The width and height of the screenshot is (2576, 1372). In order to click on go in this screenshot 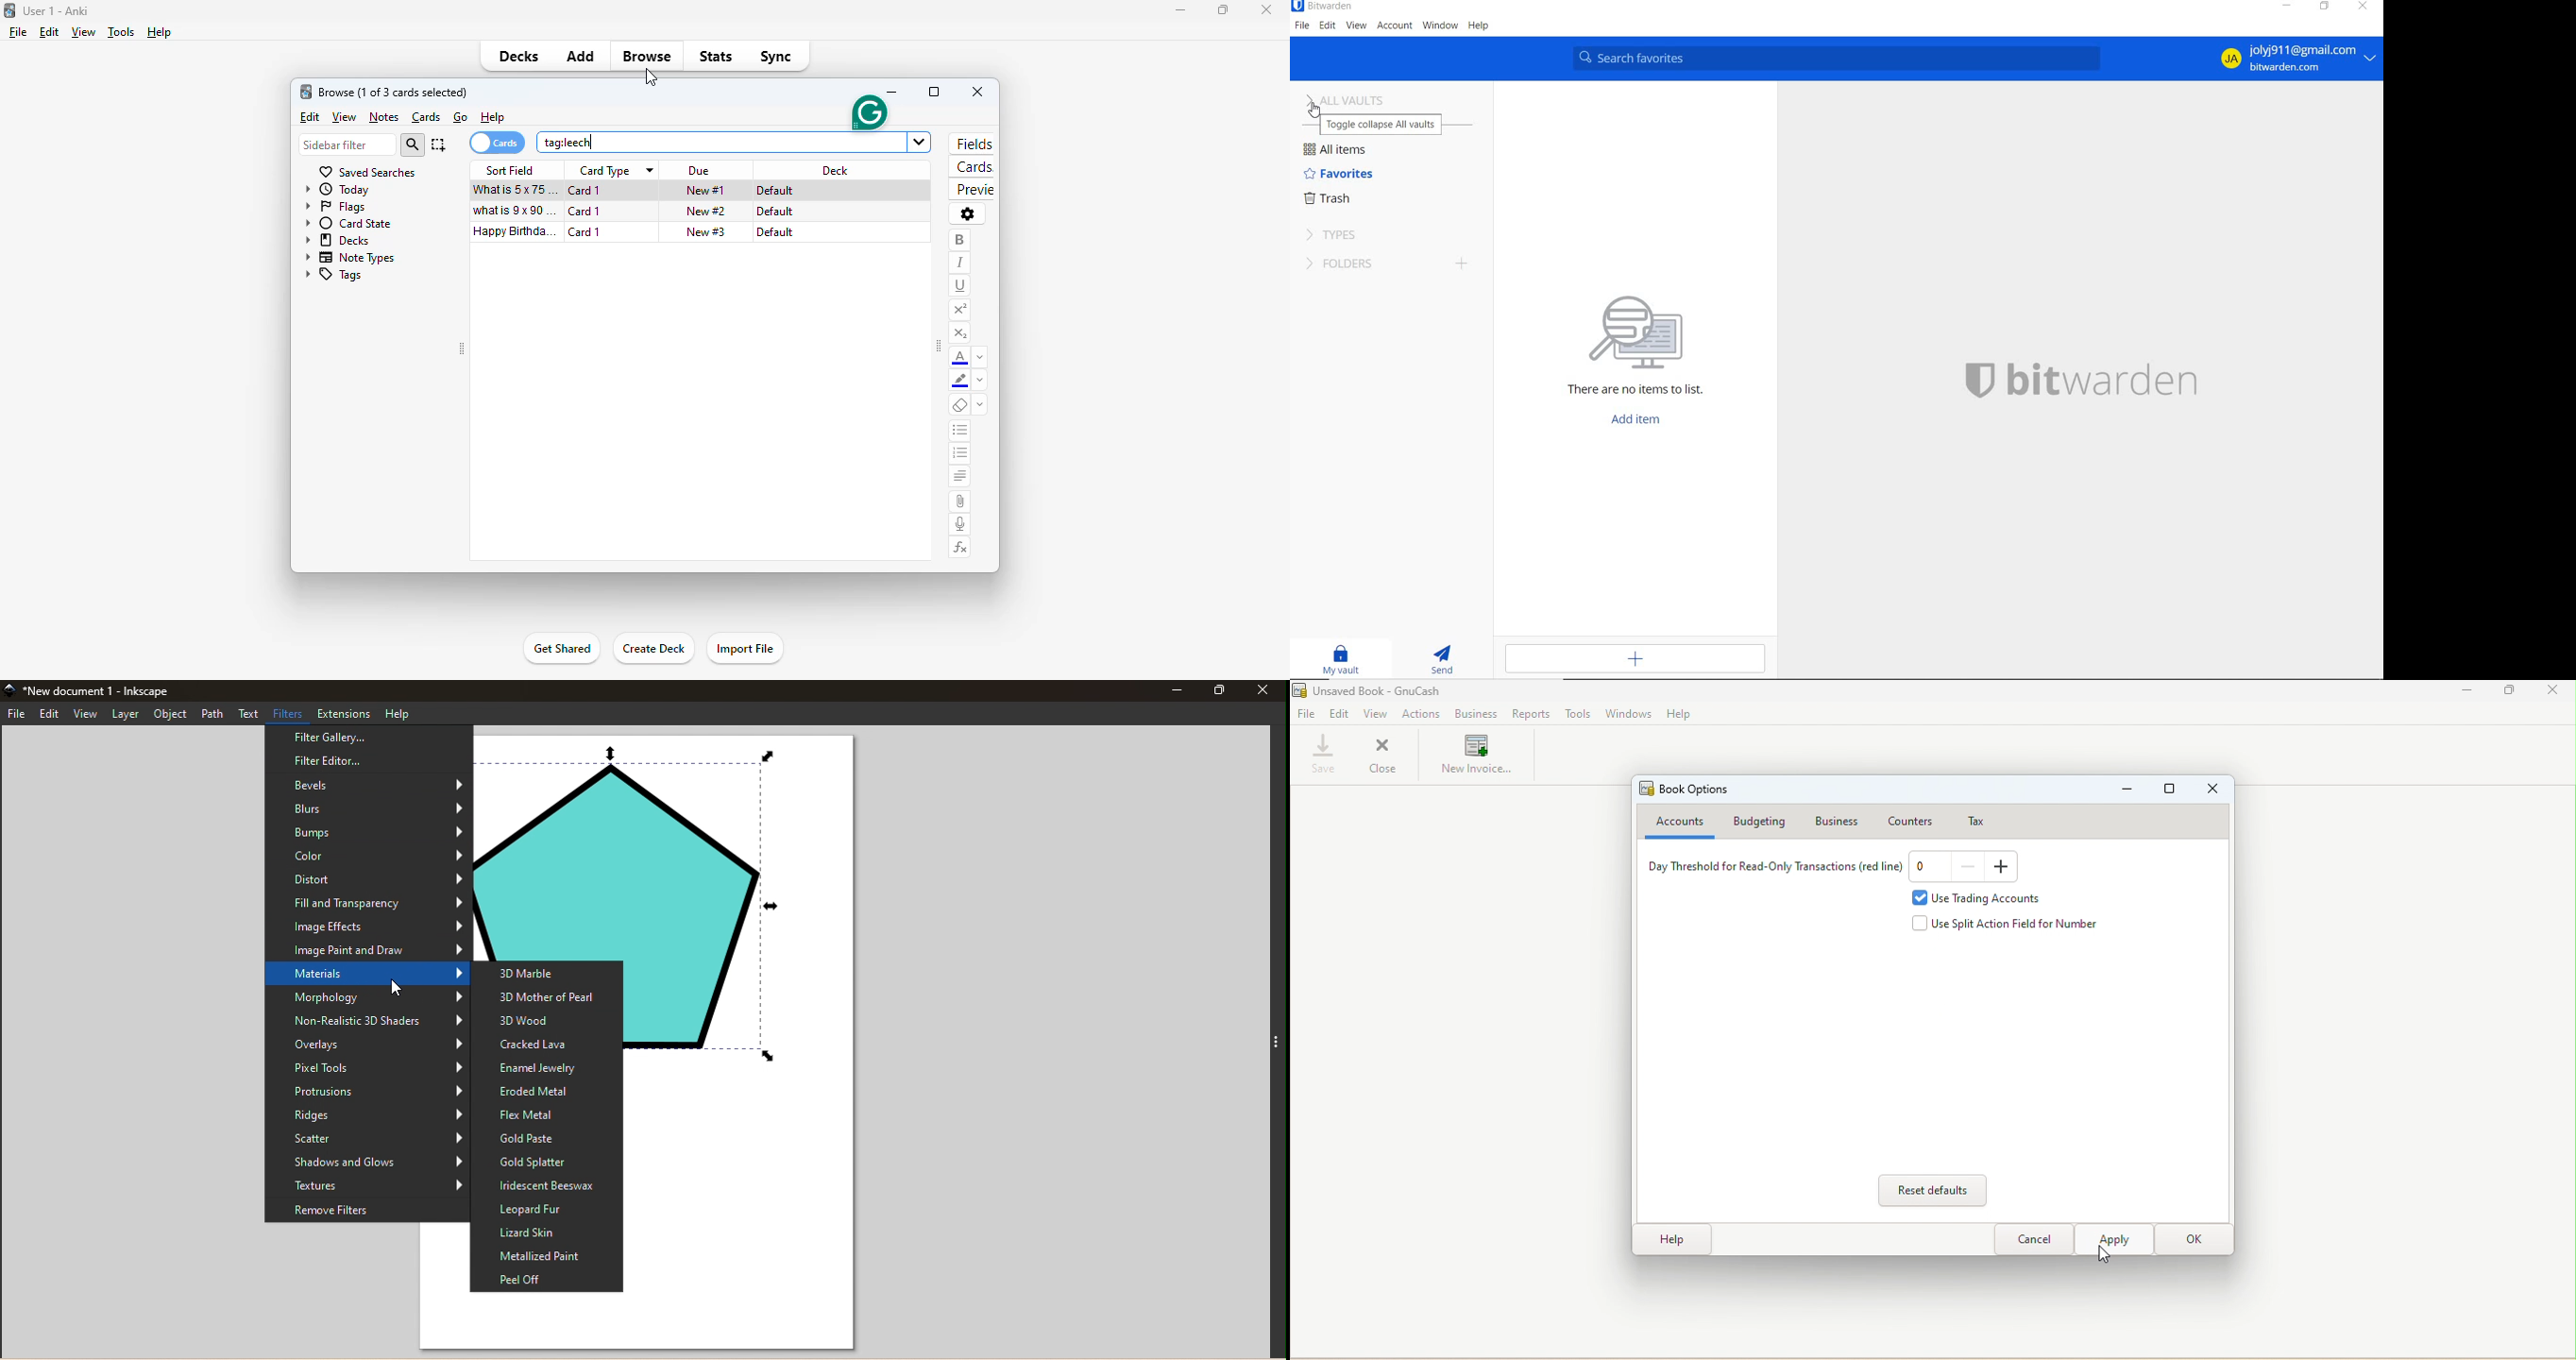, I will do `click(461, 117)`.